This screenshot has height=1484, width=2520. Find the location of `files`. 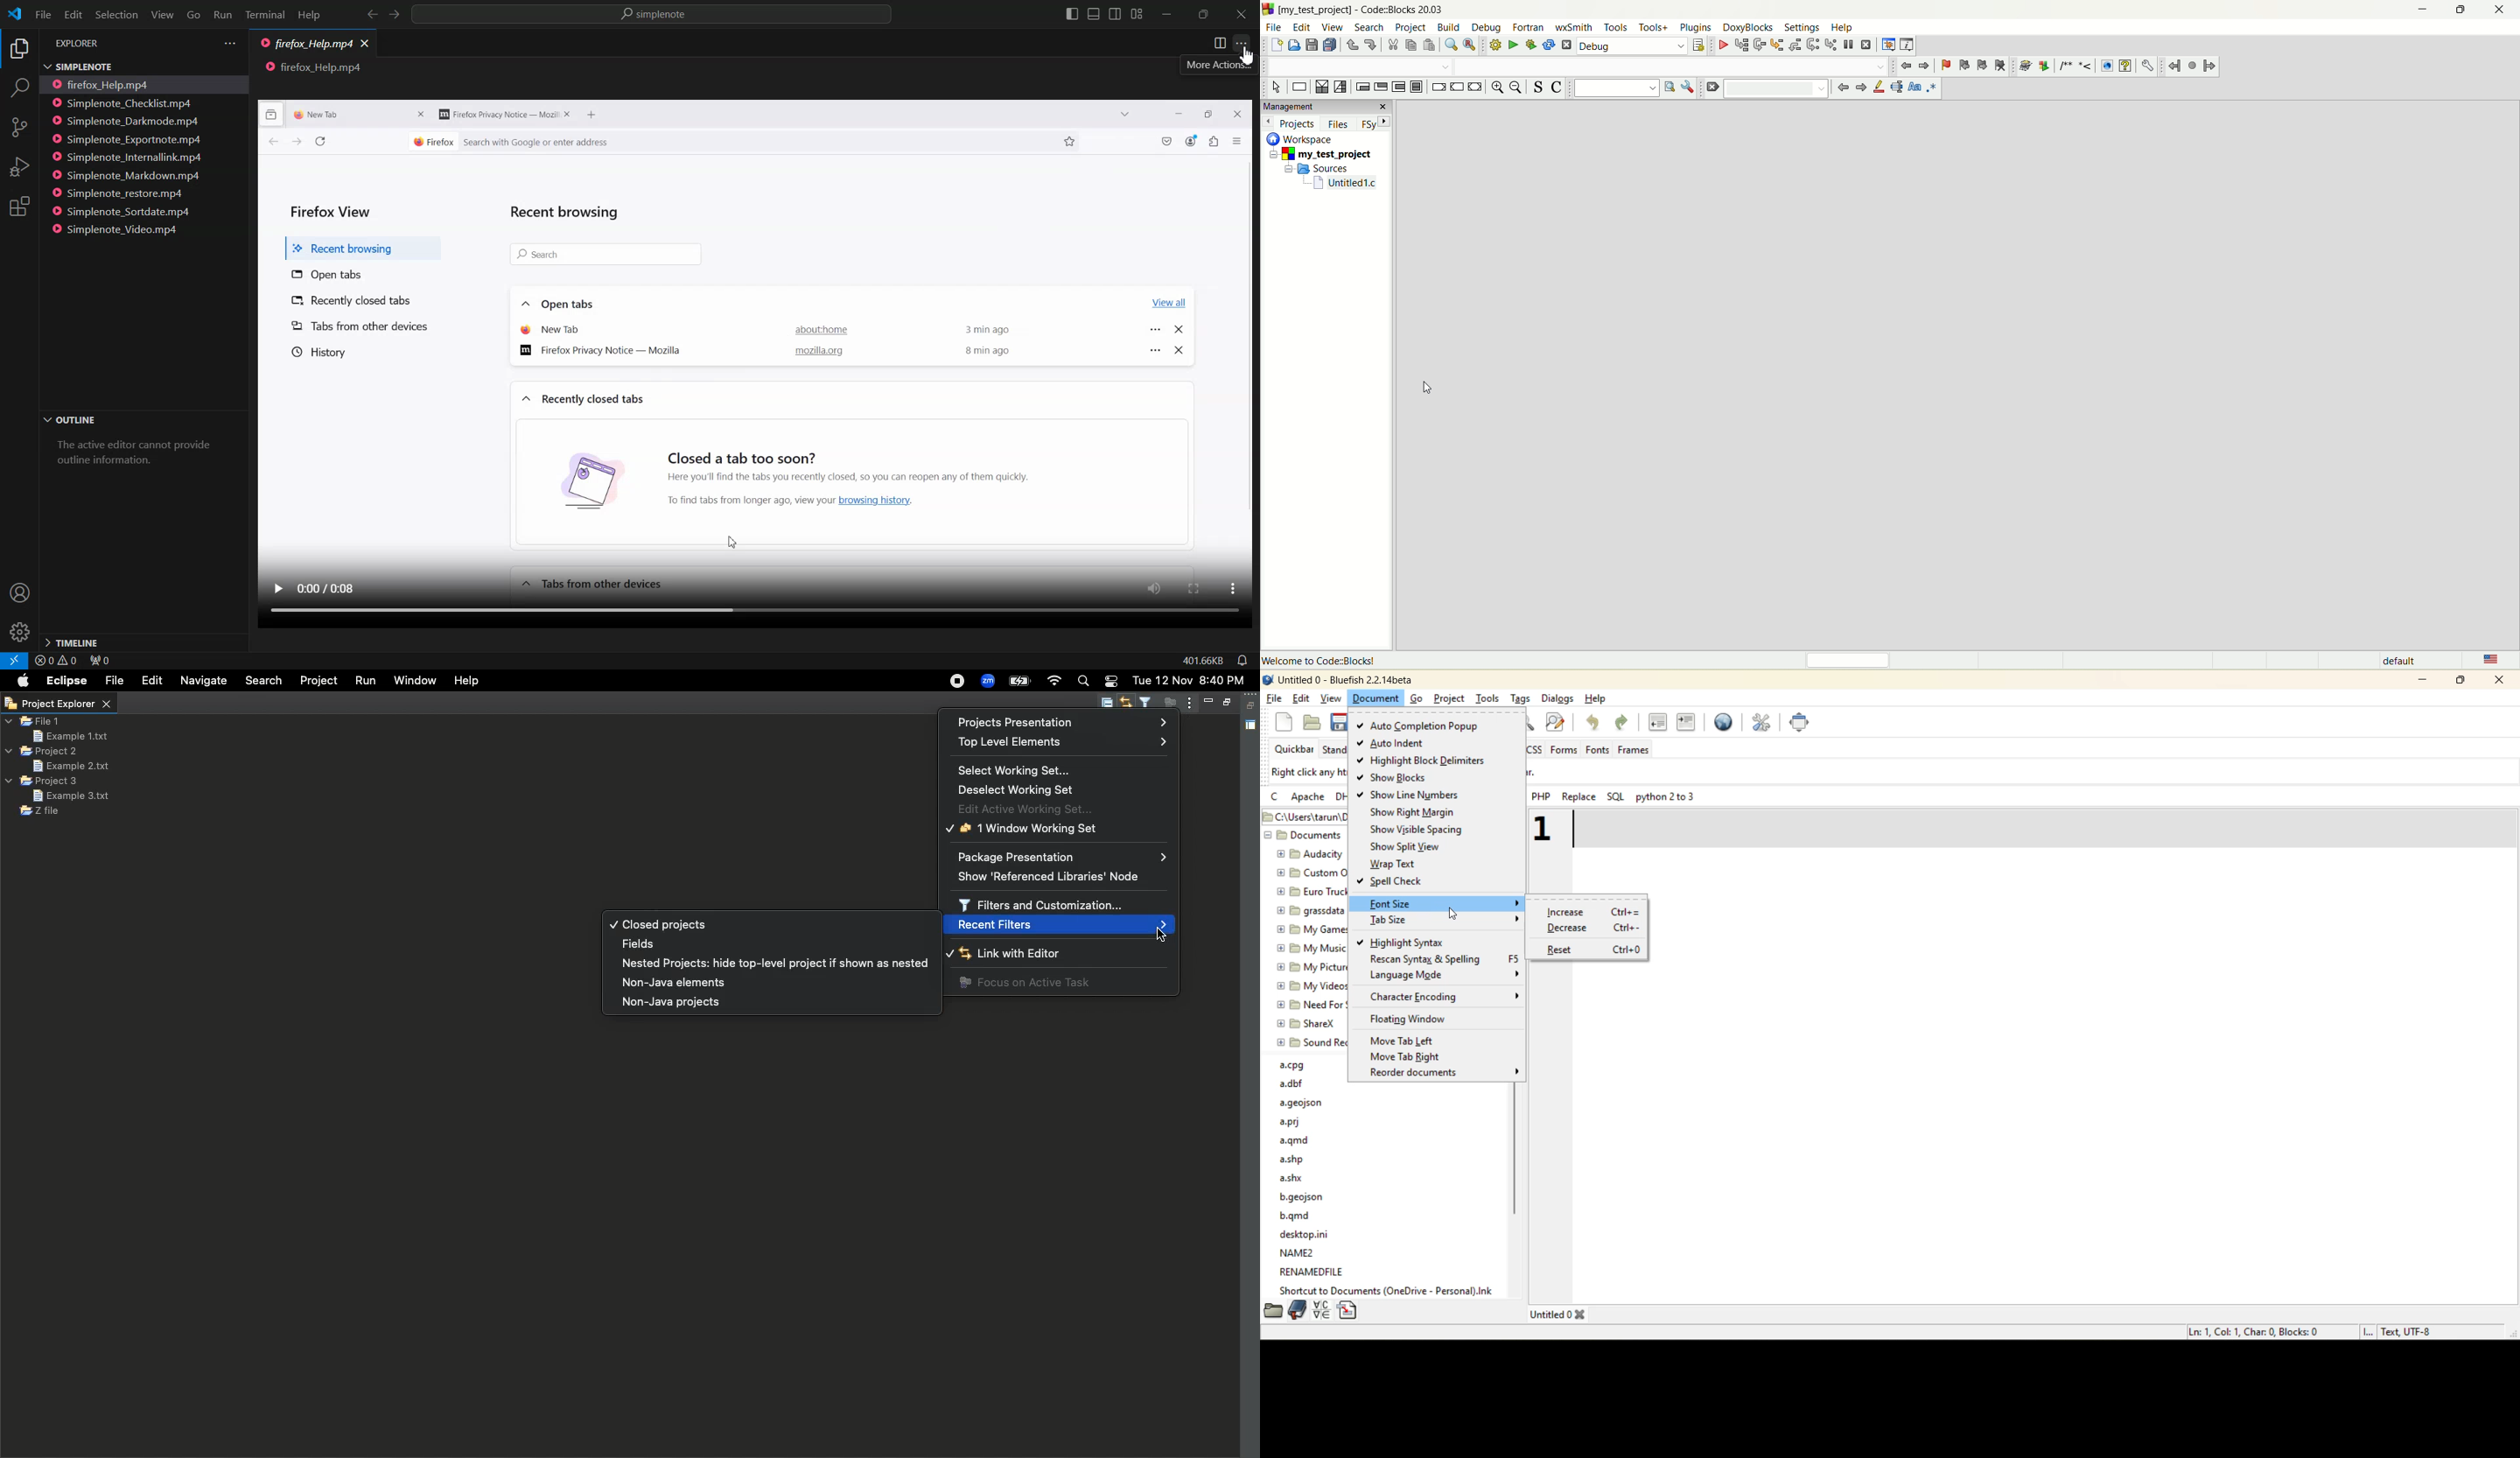

files is located at coordinates (1339, 123).